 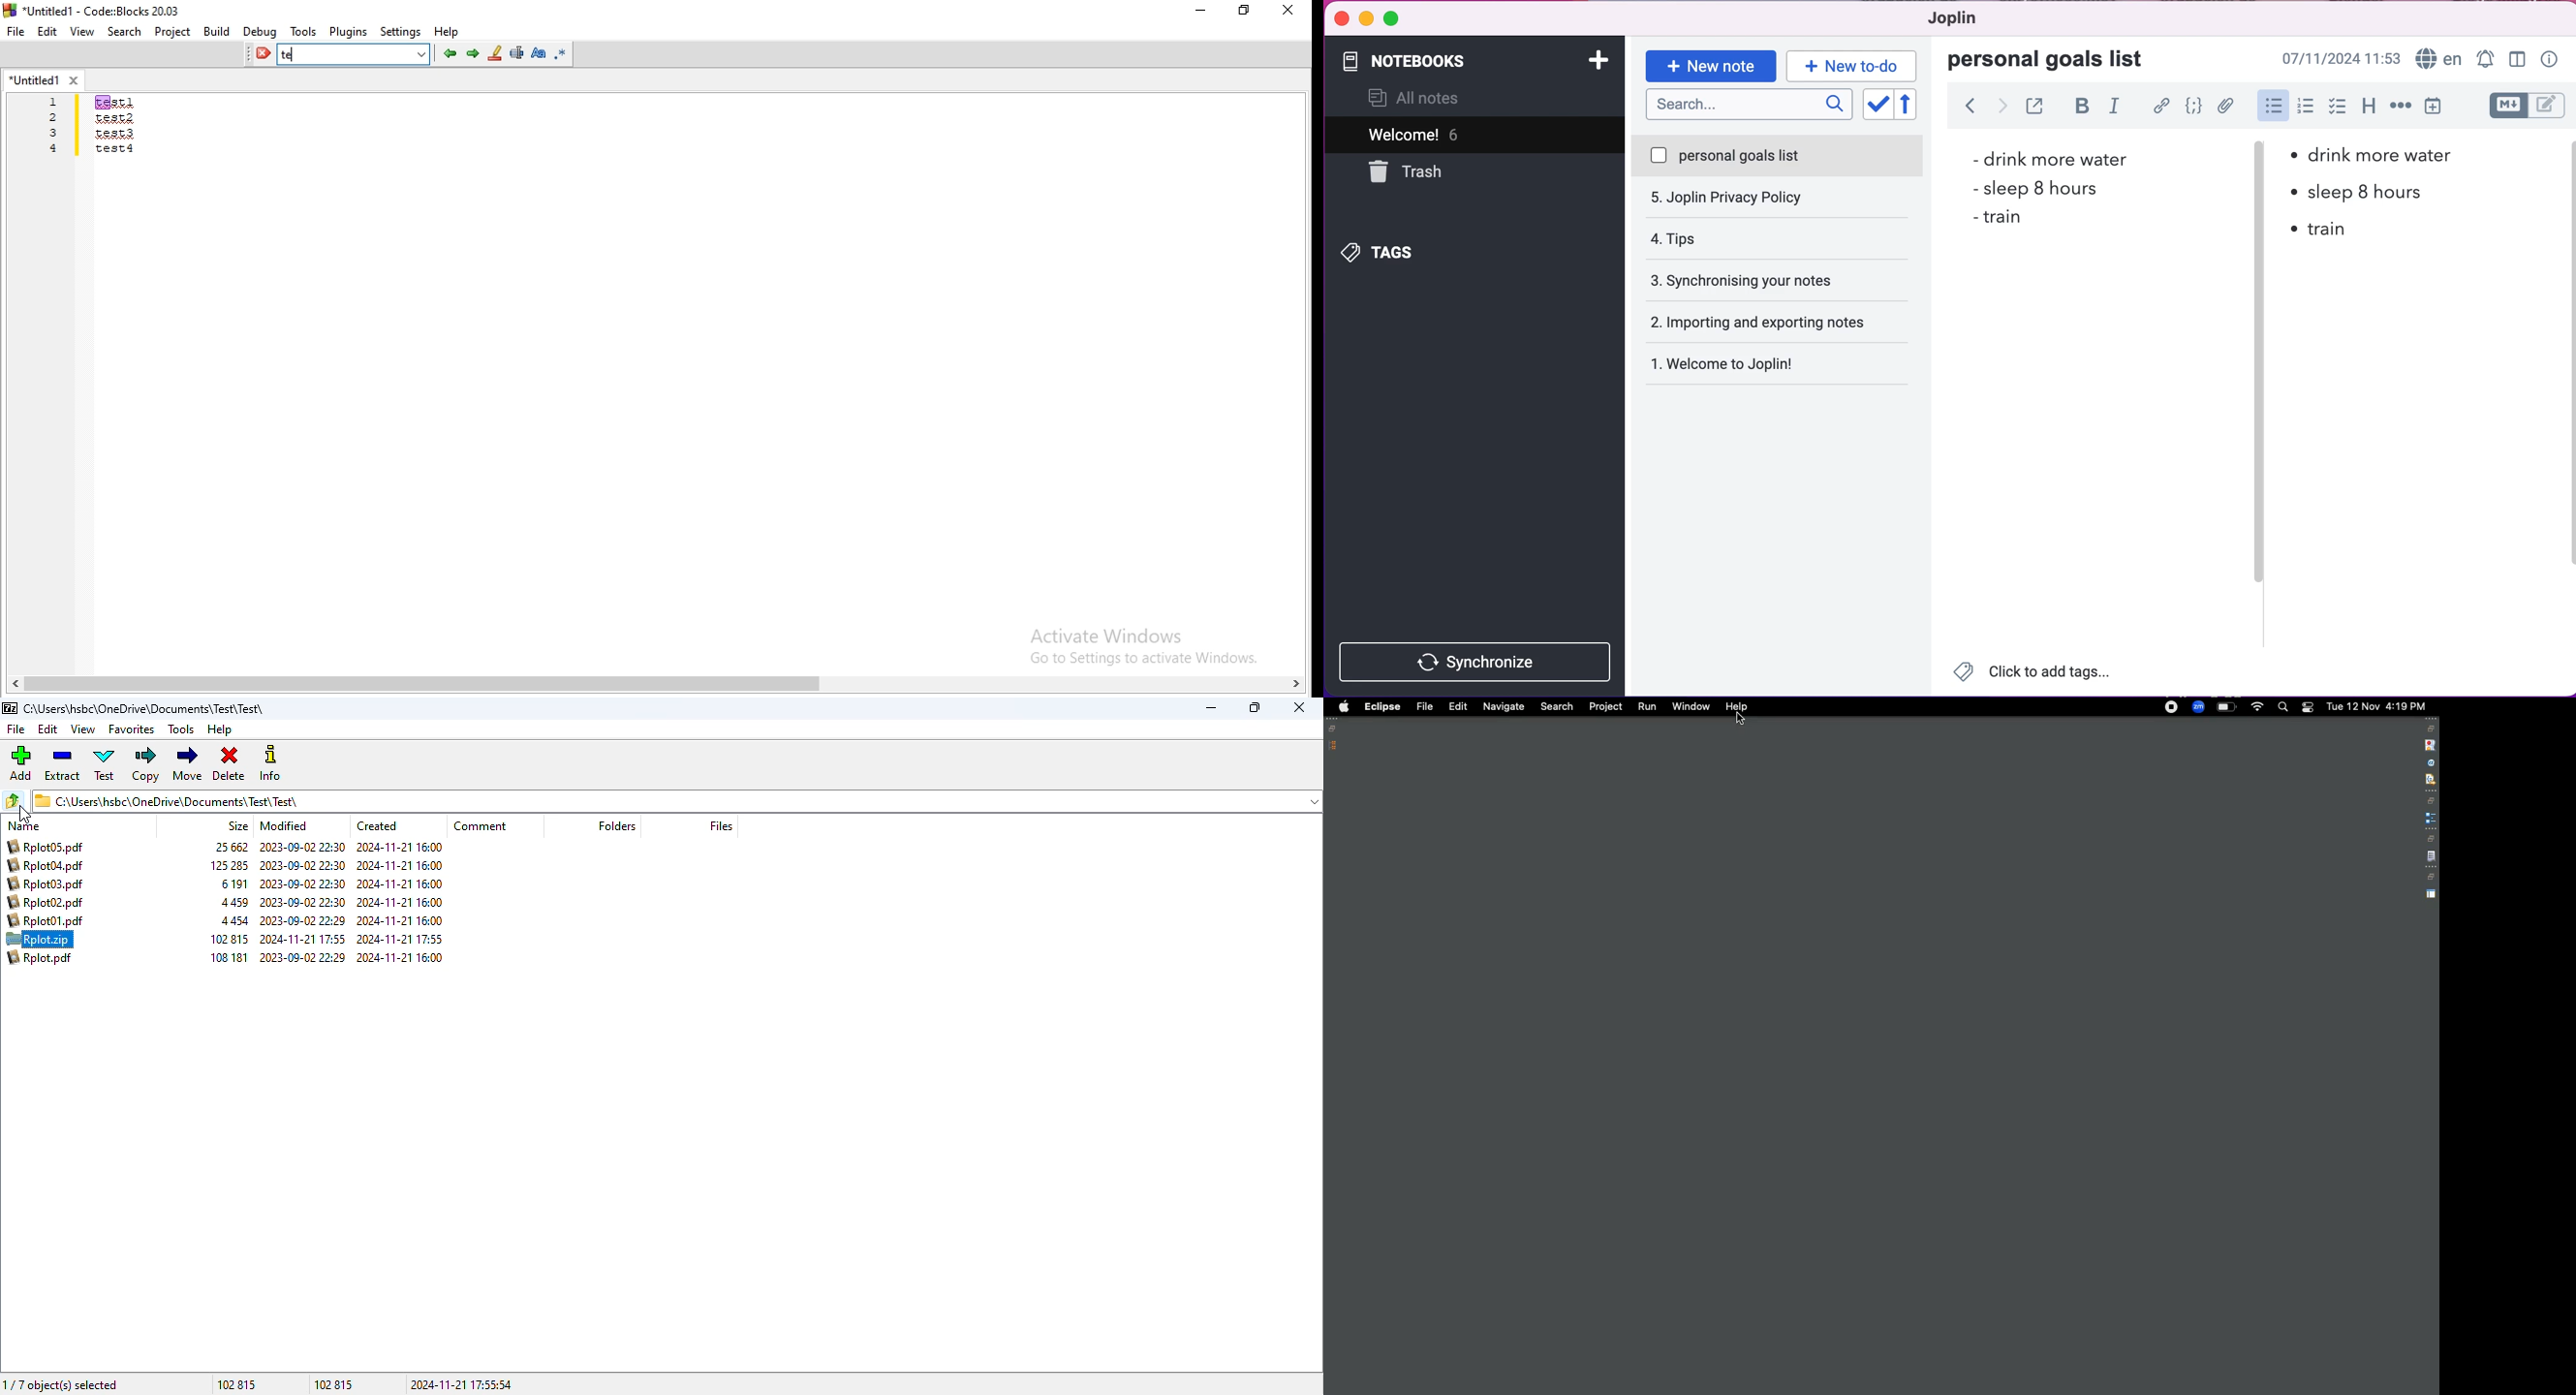 What do you see at coordinates (2258, 184) in the screenshot?
I see `vertical slider` at bounding box center [2258, 184].